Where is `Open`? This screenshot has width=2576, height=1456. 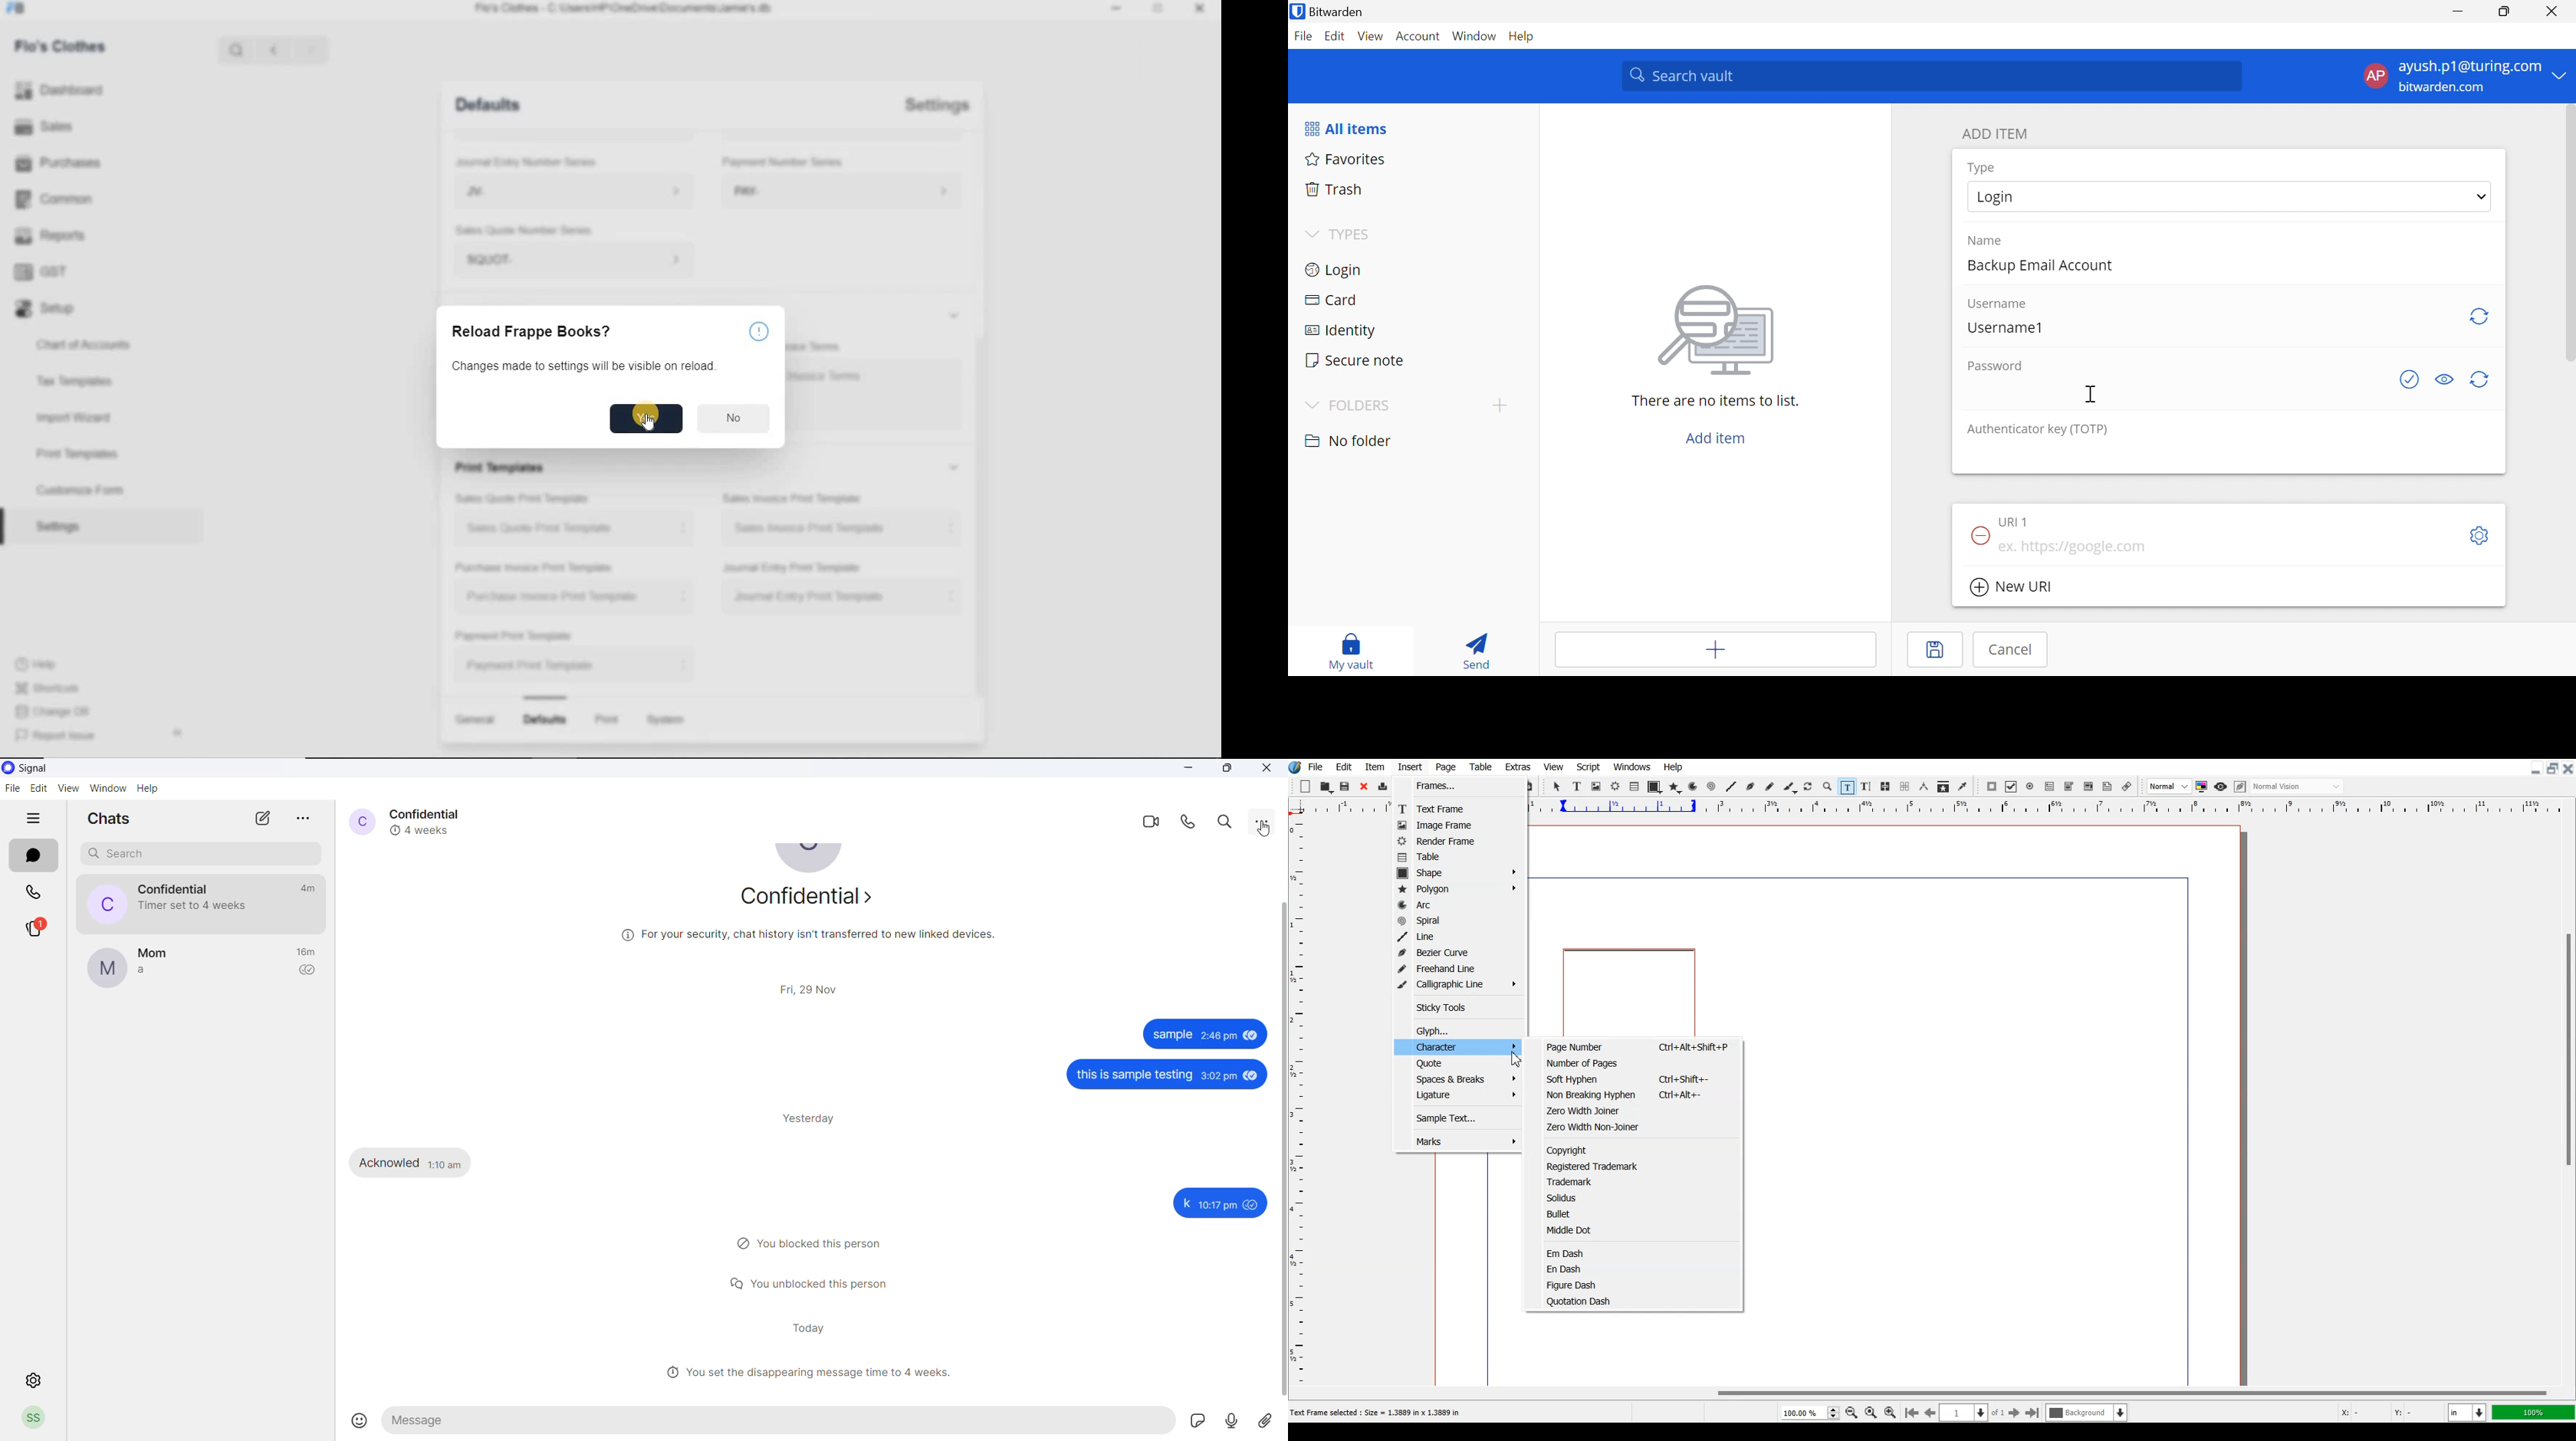 Open is located at coordinates (1327, 787).